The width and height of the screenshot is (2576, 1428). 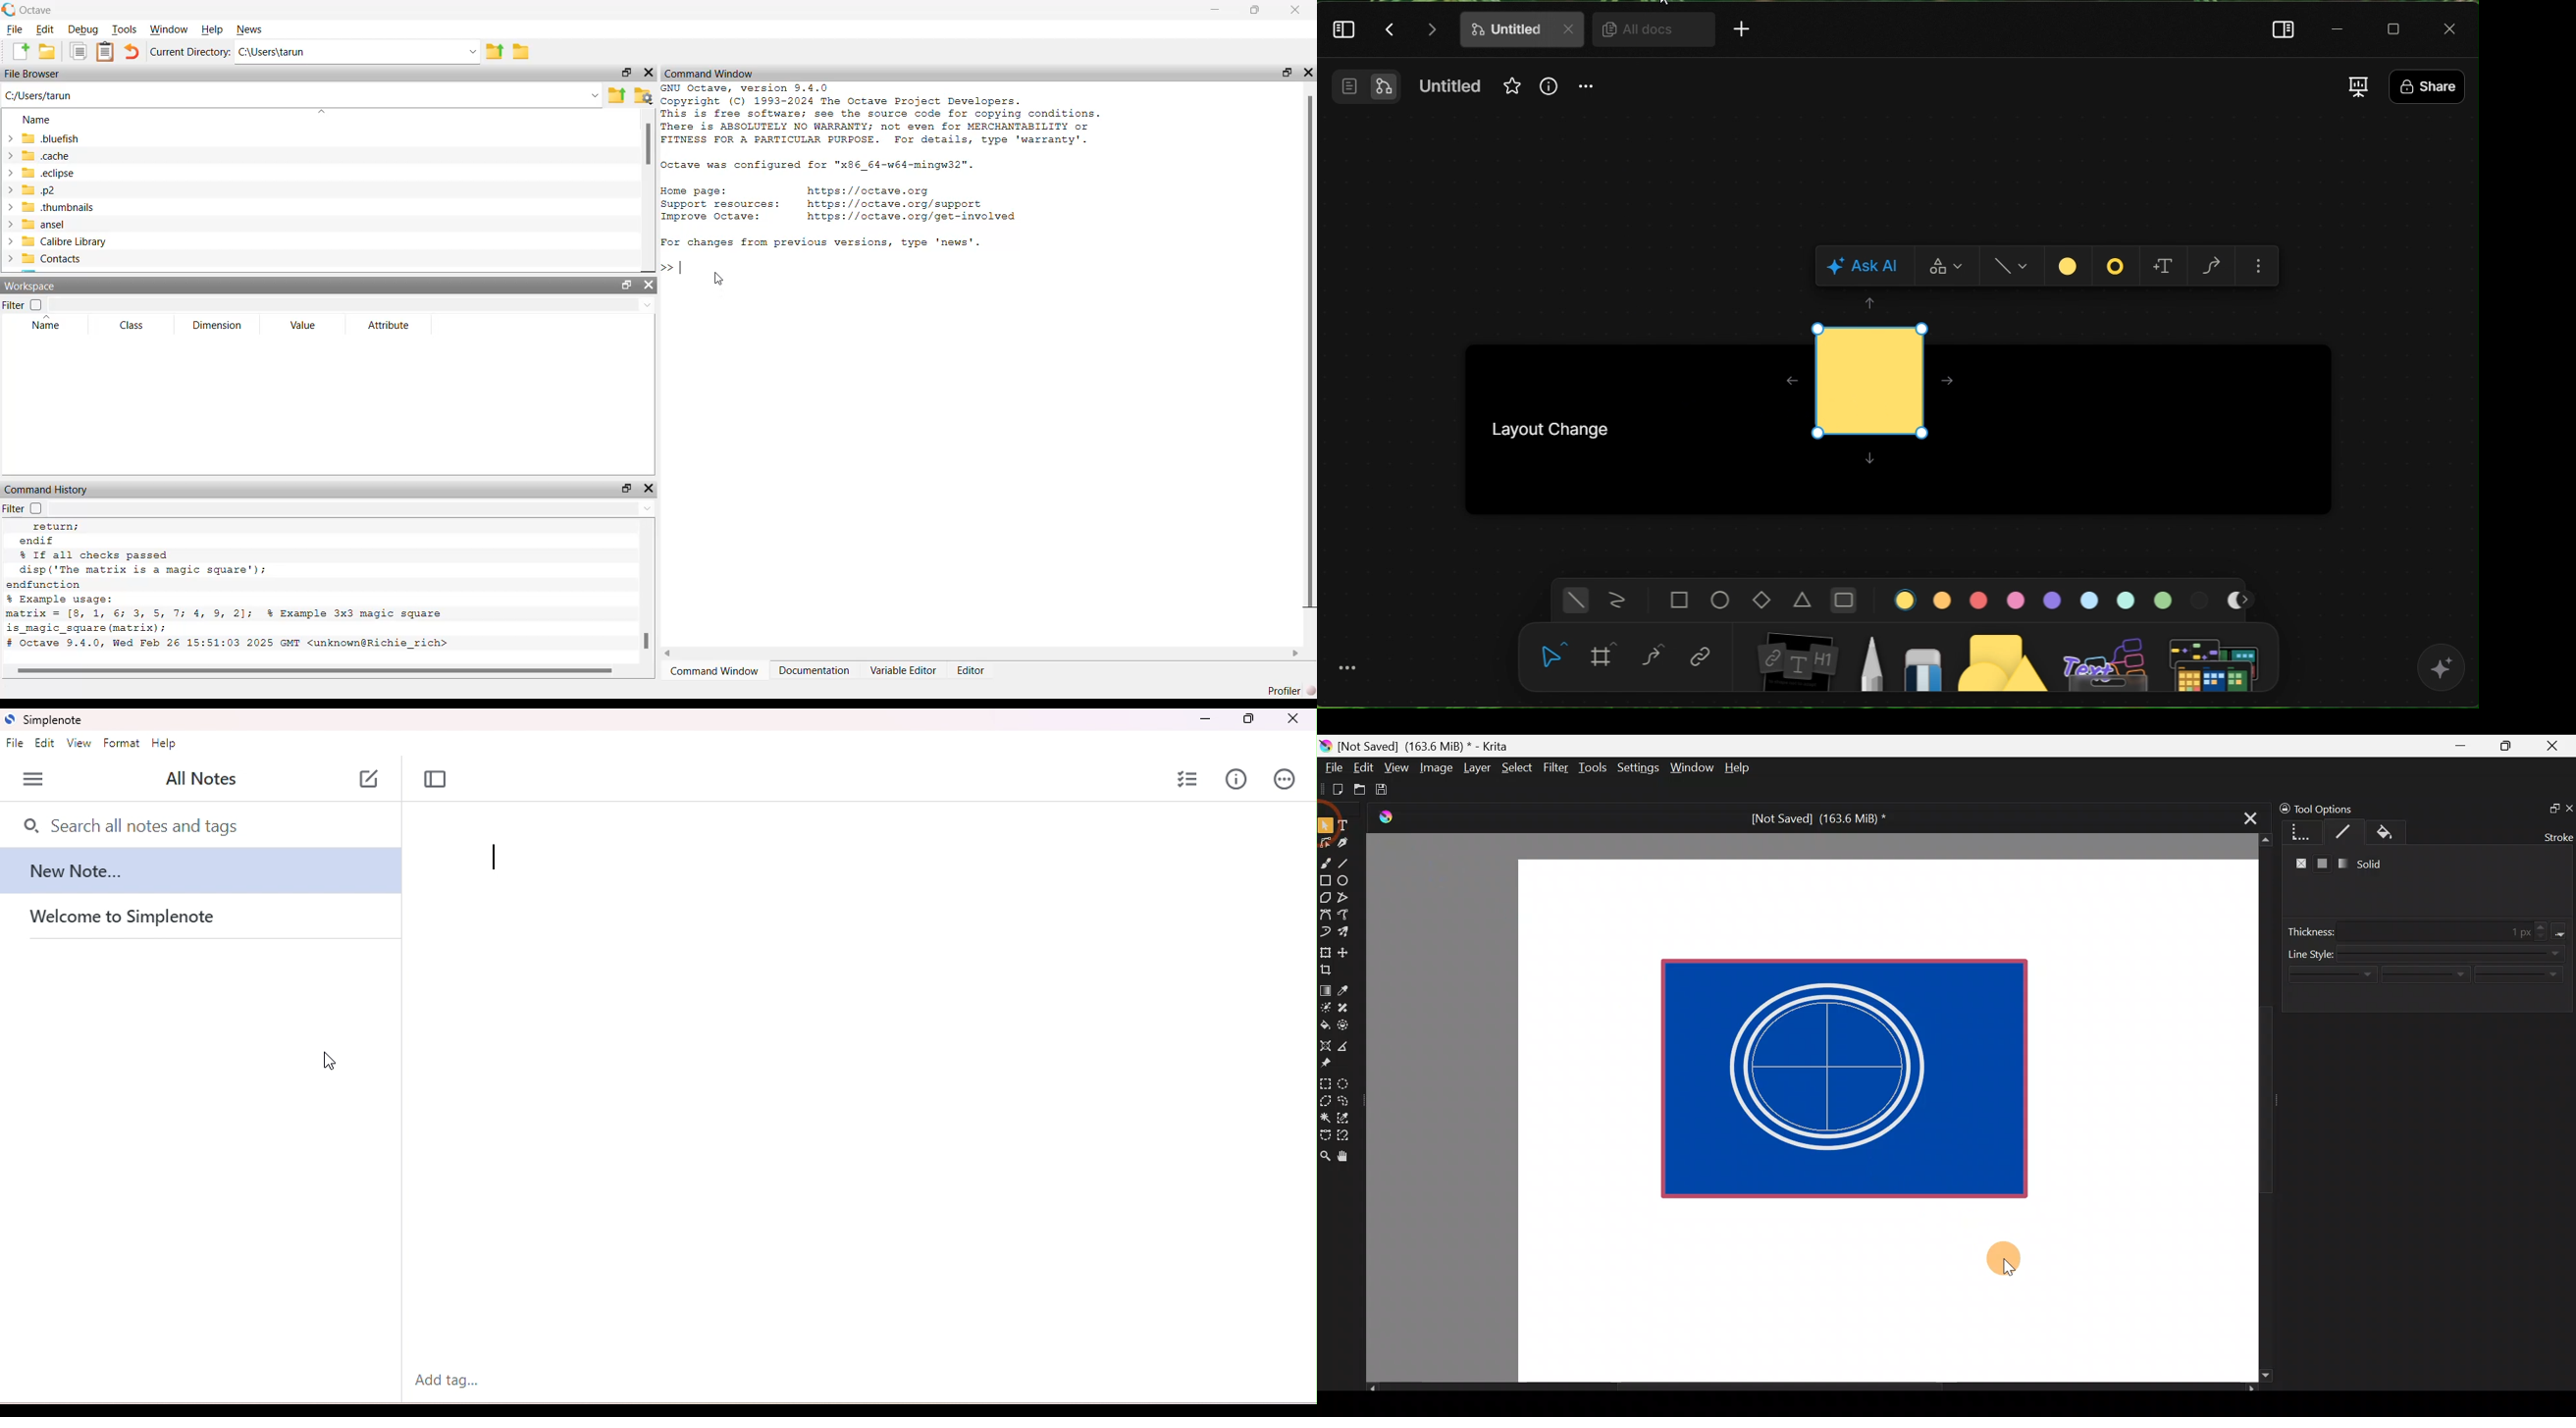 I want to click on file, so click(x=16, y=743).